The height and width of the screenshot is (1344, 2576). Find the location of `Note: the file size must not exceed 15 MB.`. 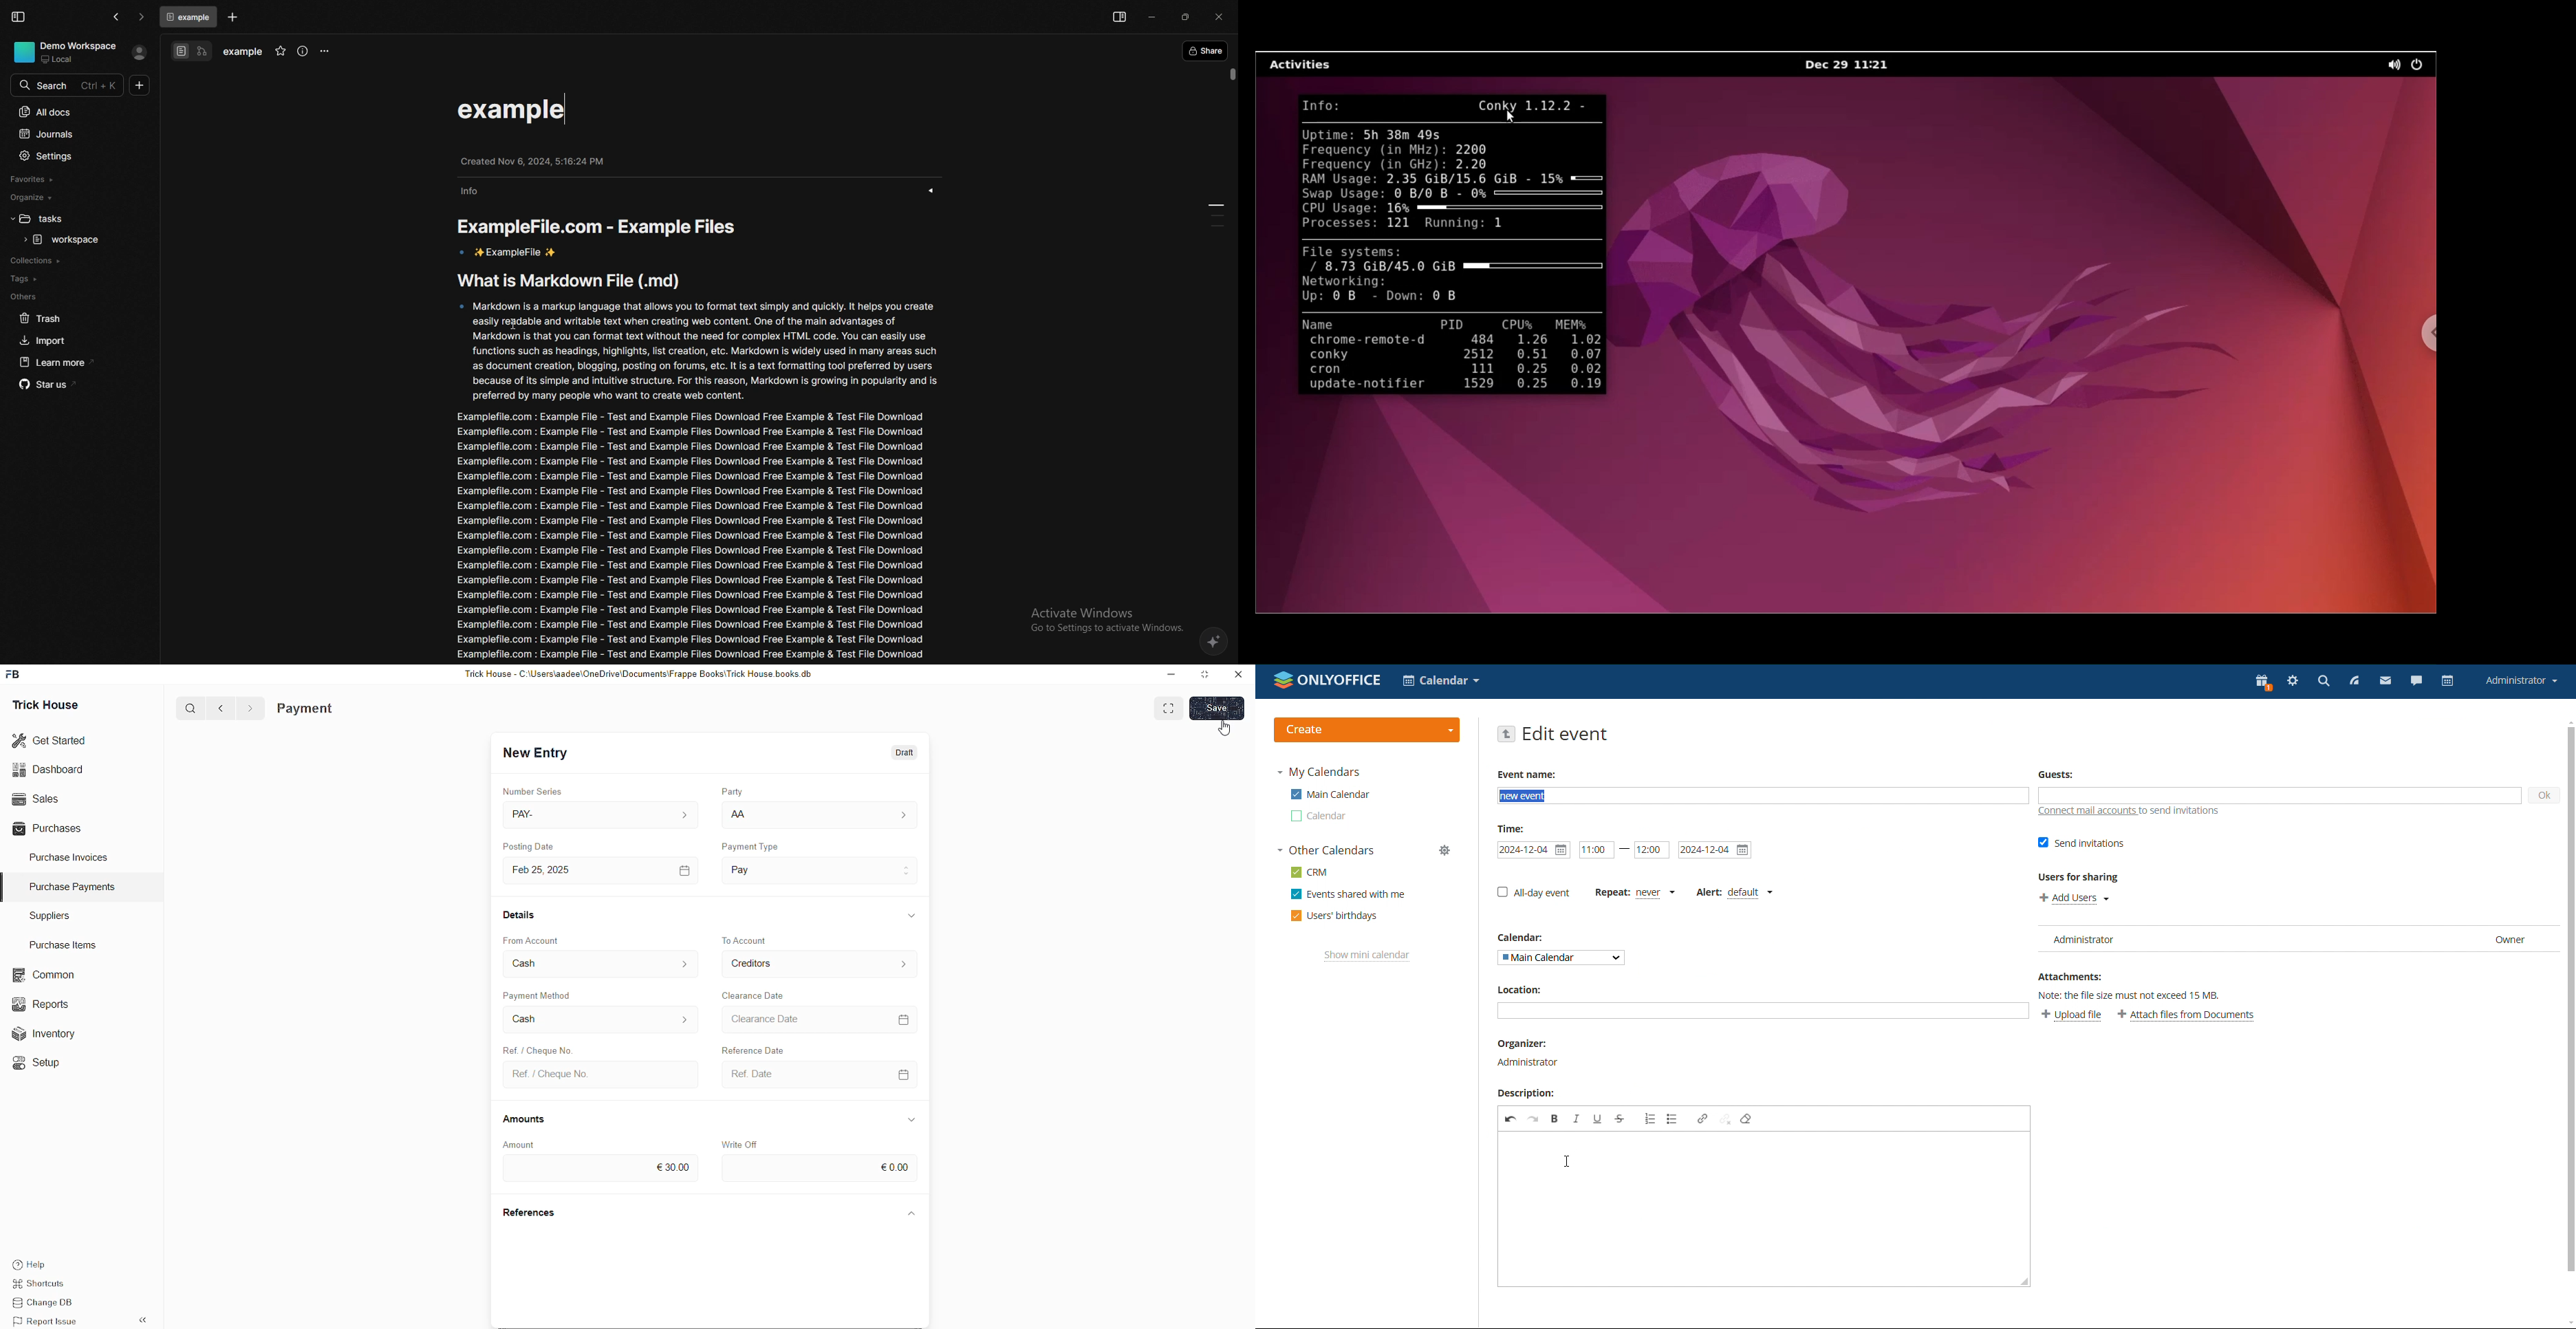

Note: the file size must not exceed 15 MB. is located at coordinates (2133, 997).